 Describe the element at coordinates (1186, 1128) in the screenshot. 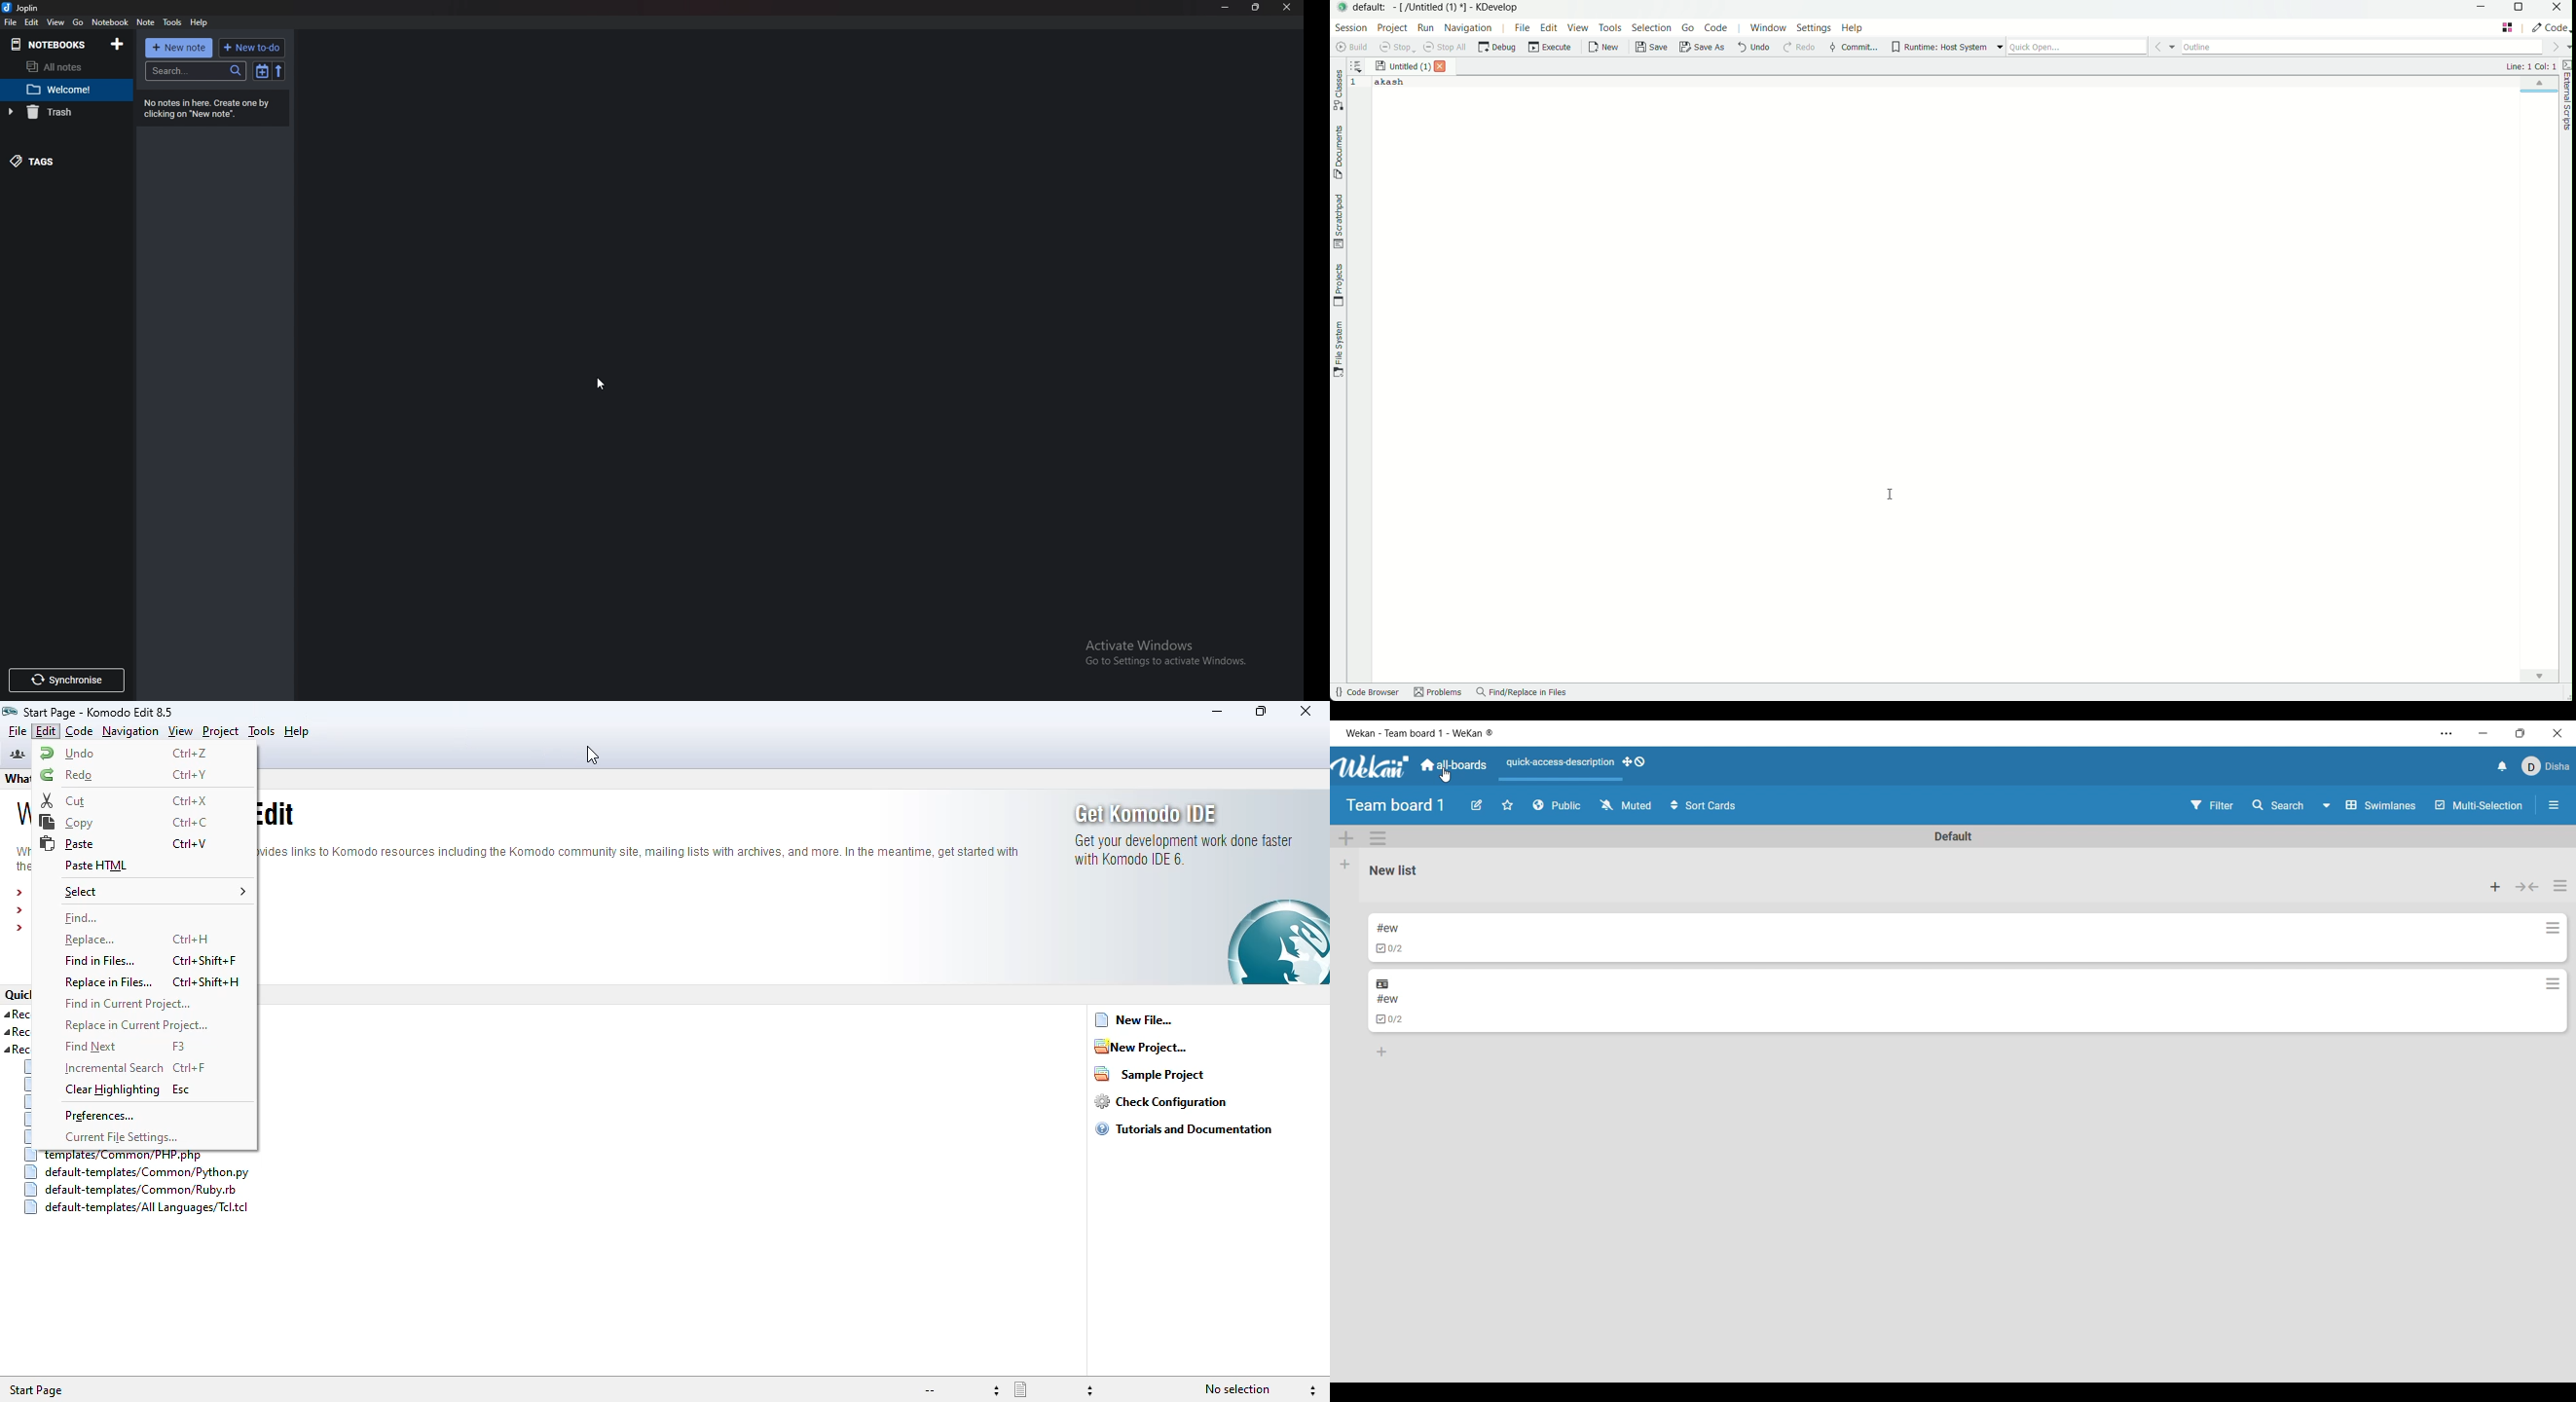

I see `tutorials and documentation` at that location.